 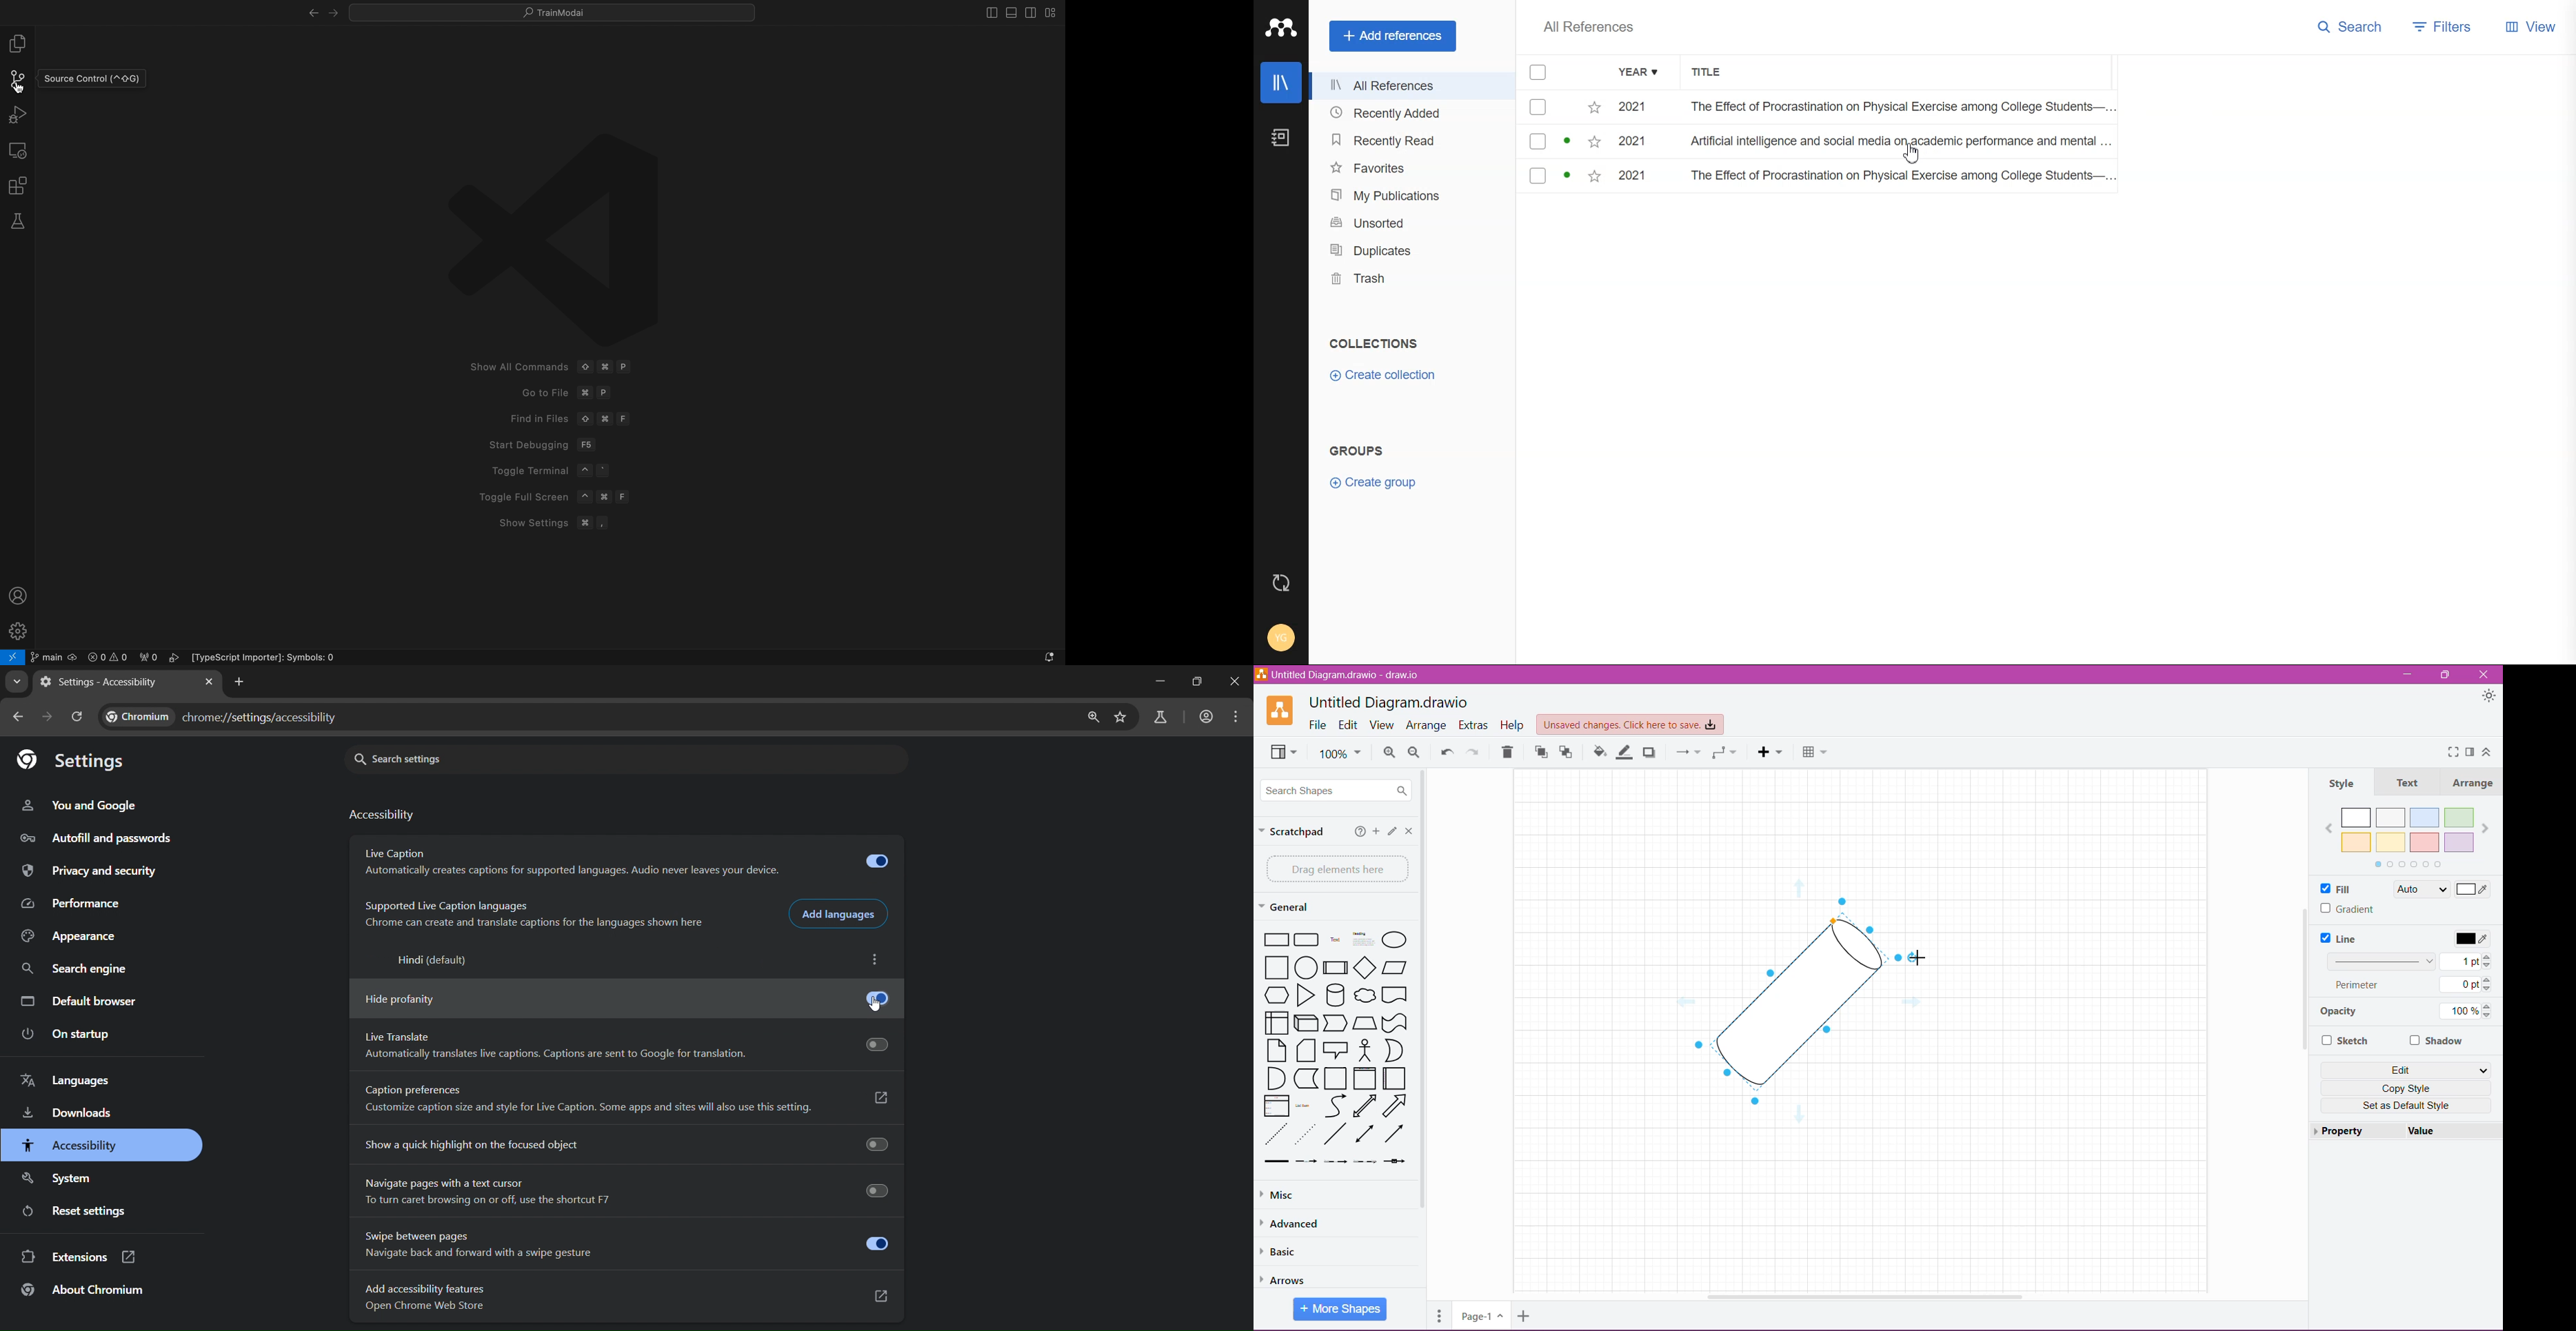 I want to click on Connection, so click(x=1686, y=753).